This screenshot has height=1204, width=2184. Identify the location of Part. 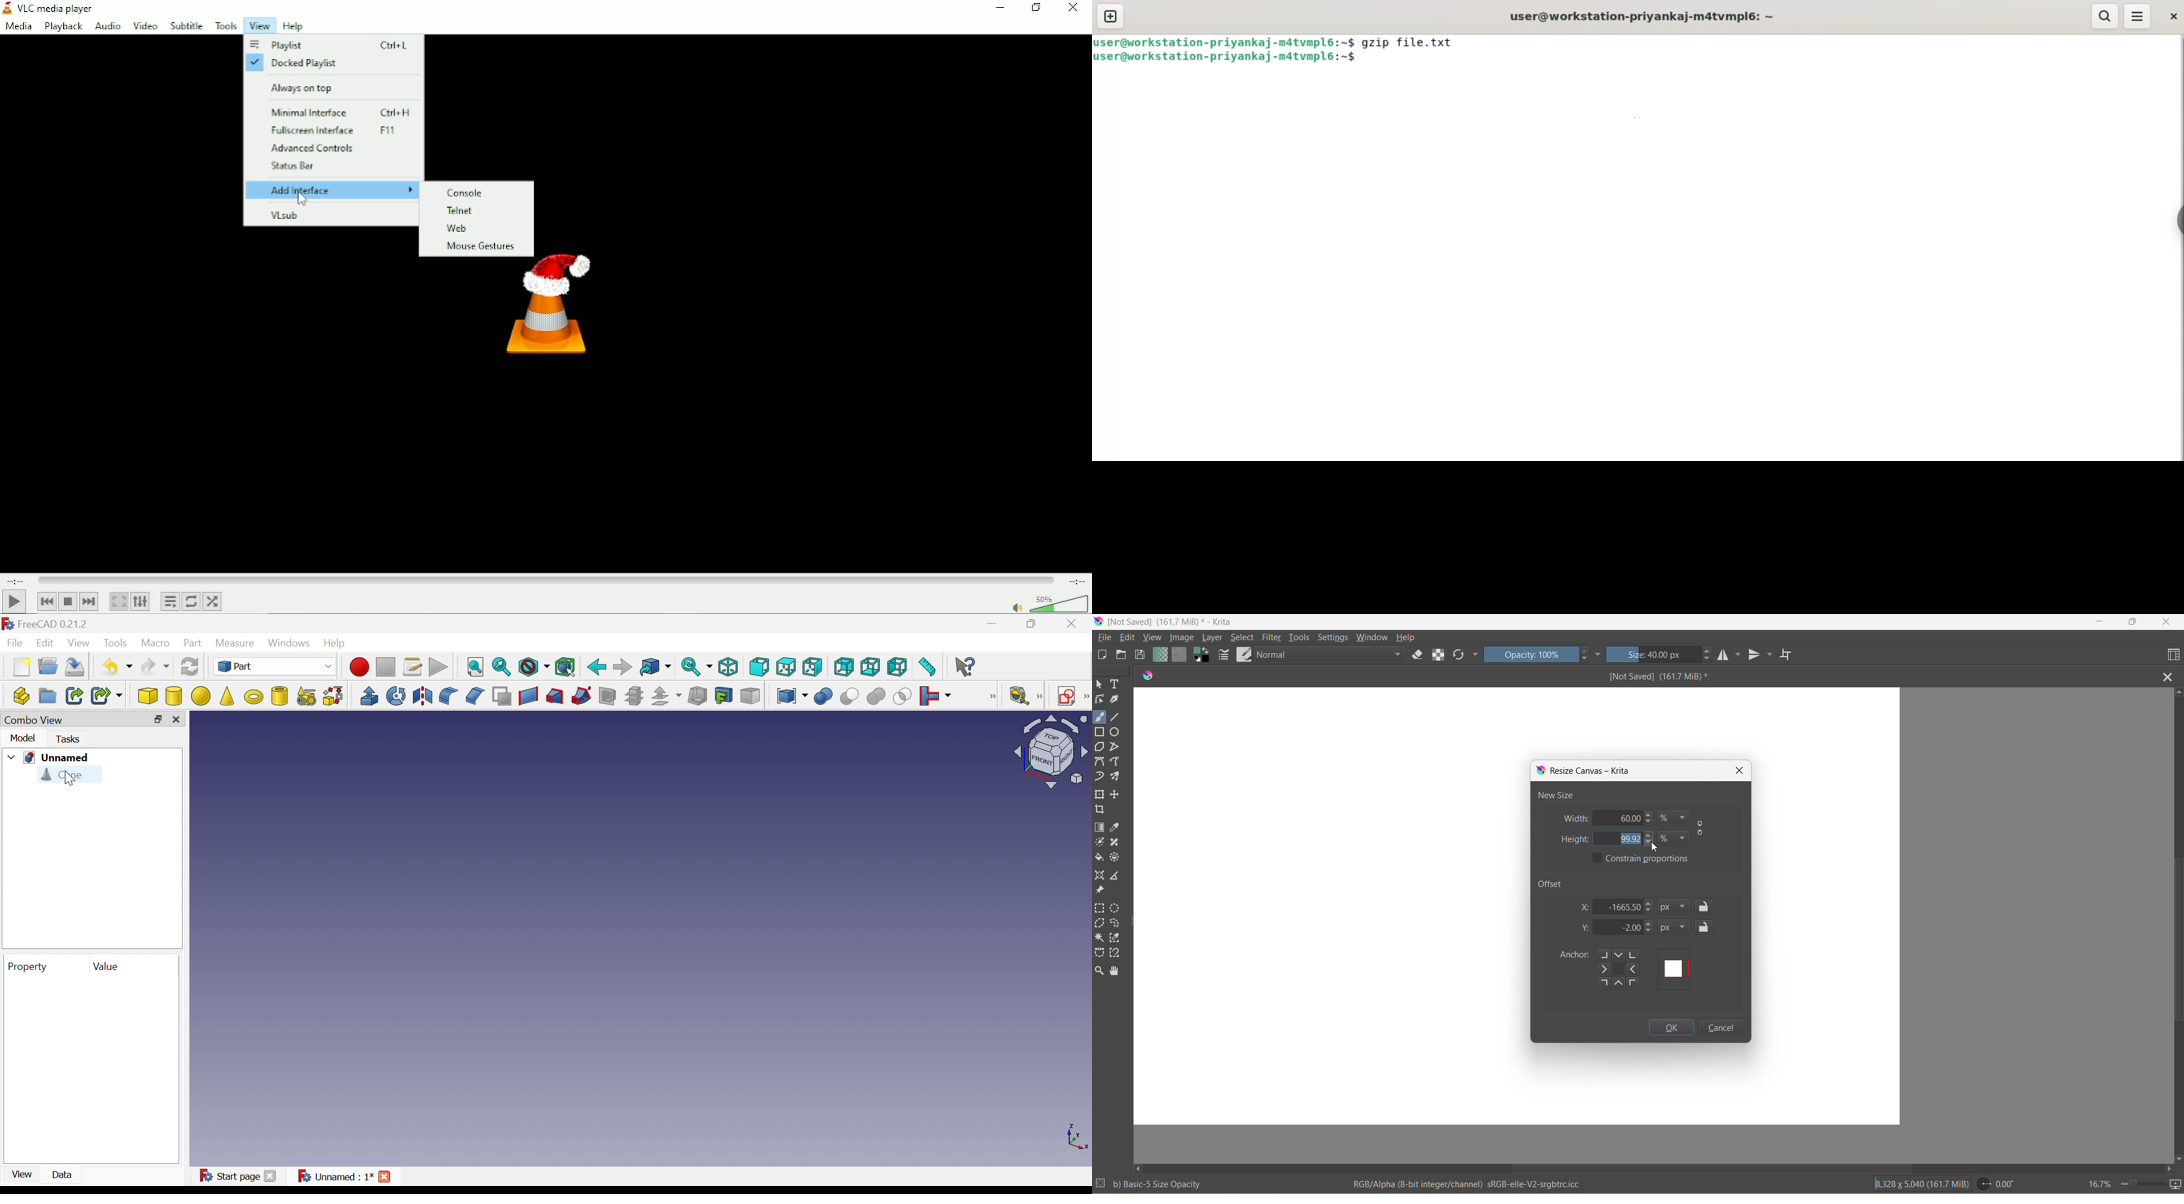
(275, 665).